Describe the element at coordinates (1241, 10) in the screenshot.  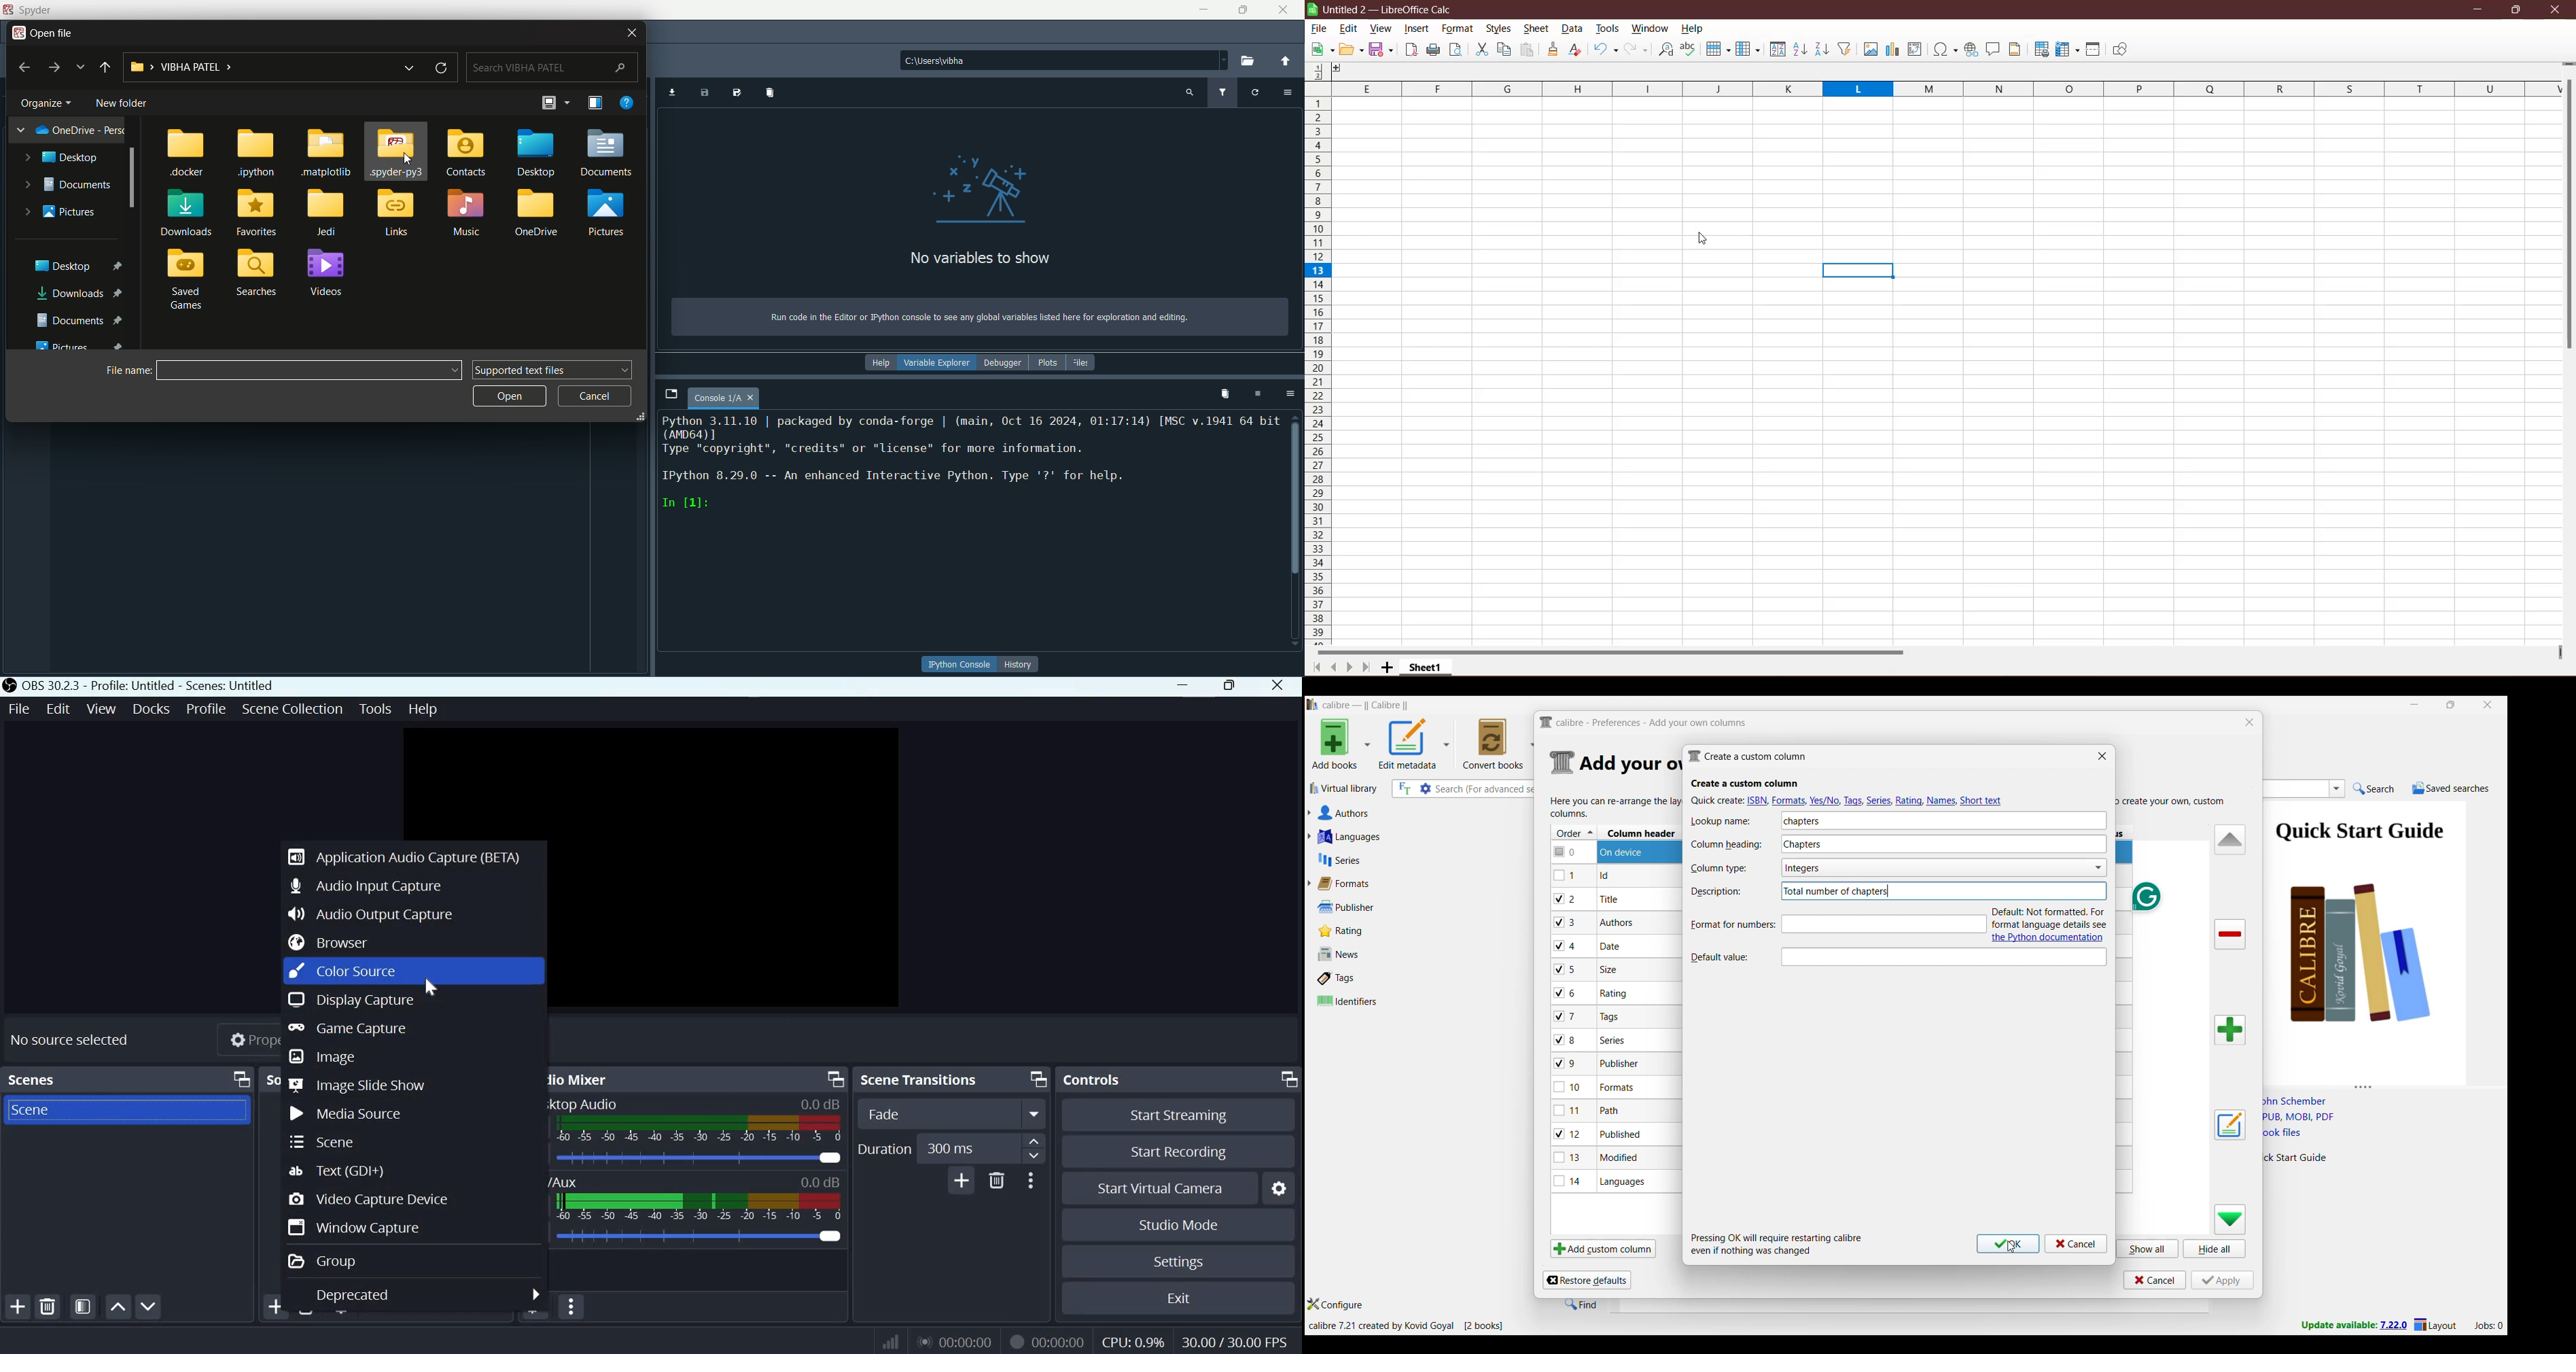
I see `minimize/maximize` at that location.